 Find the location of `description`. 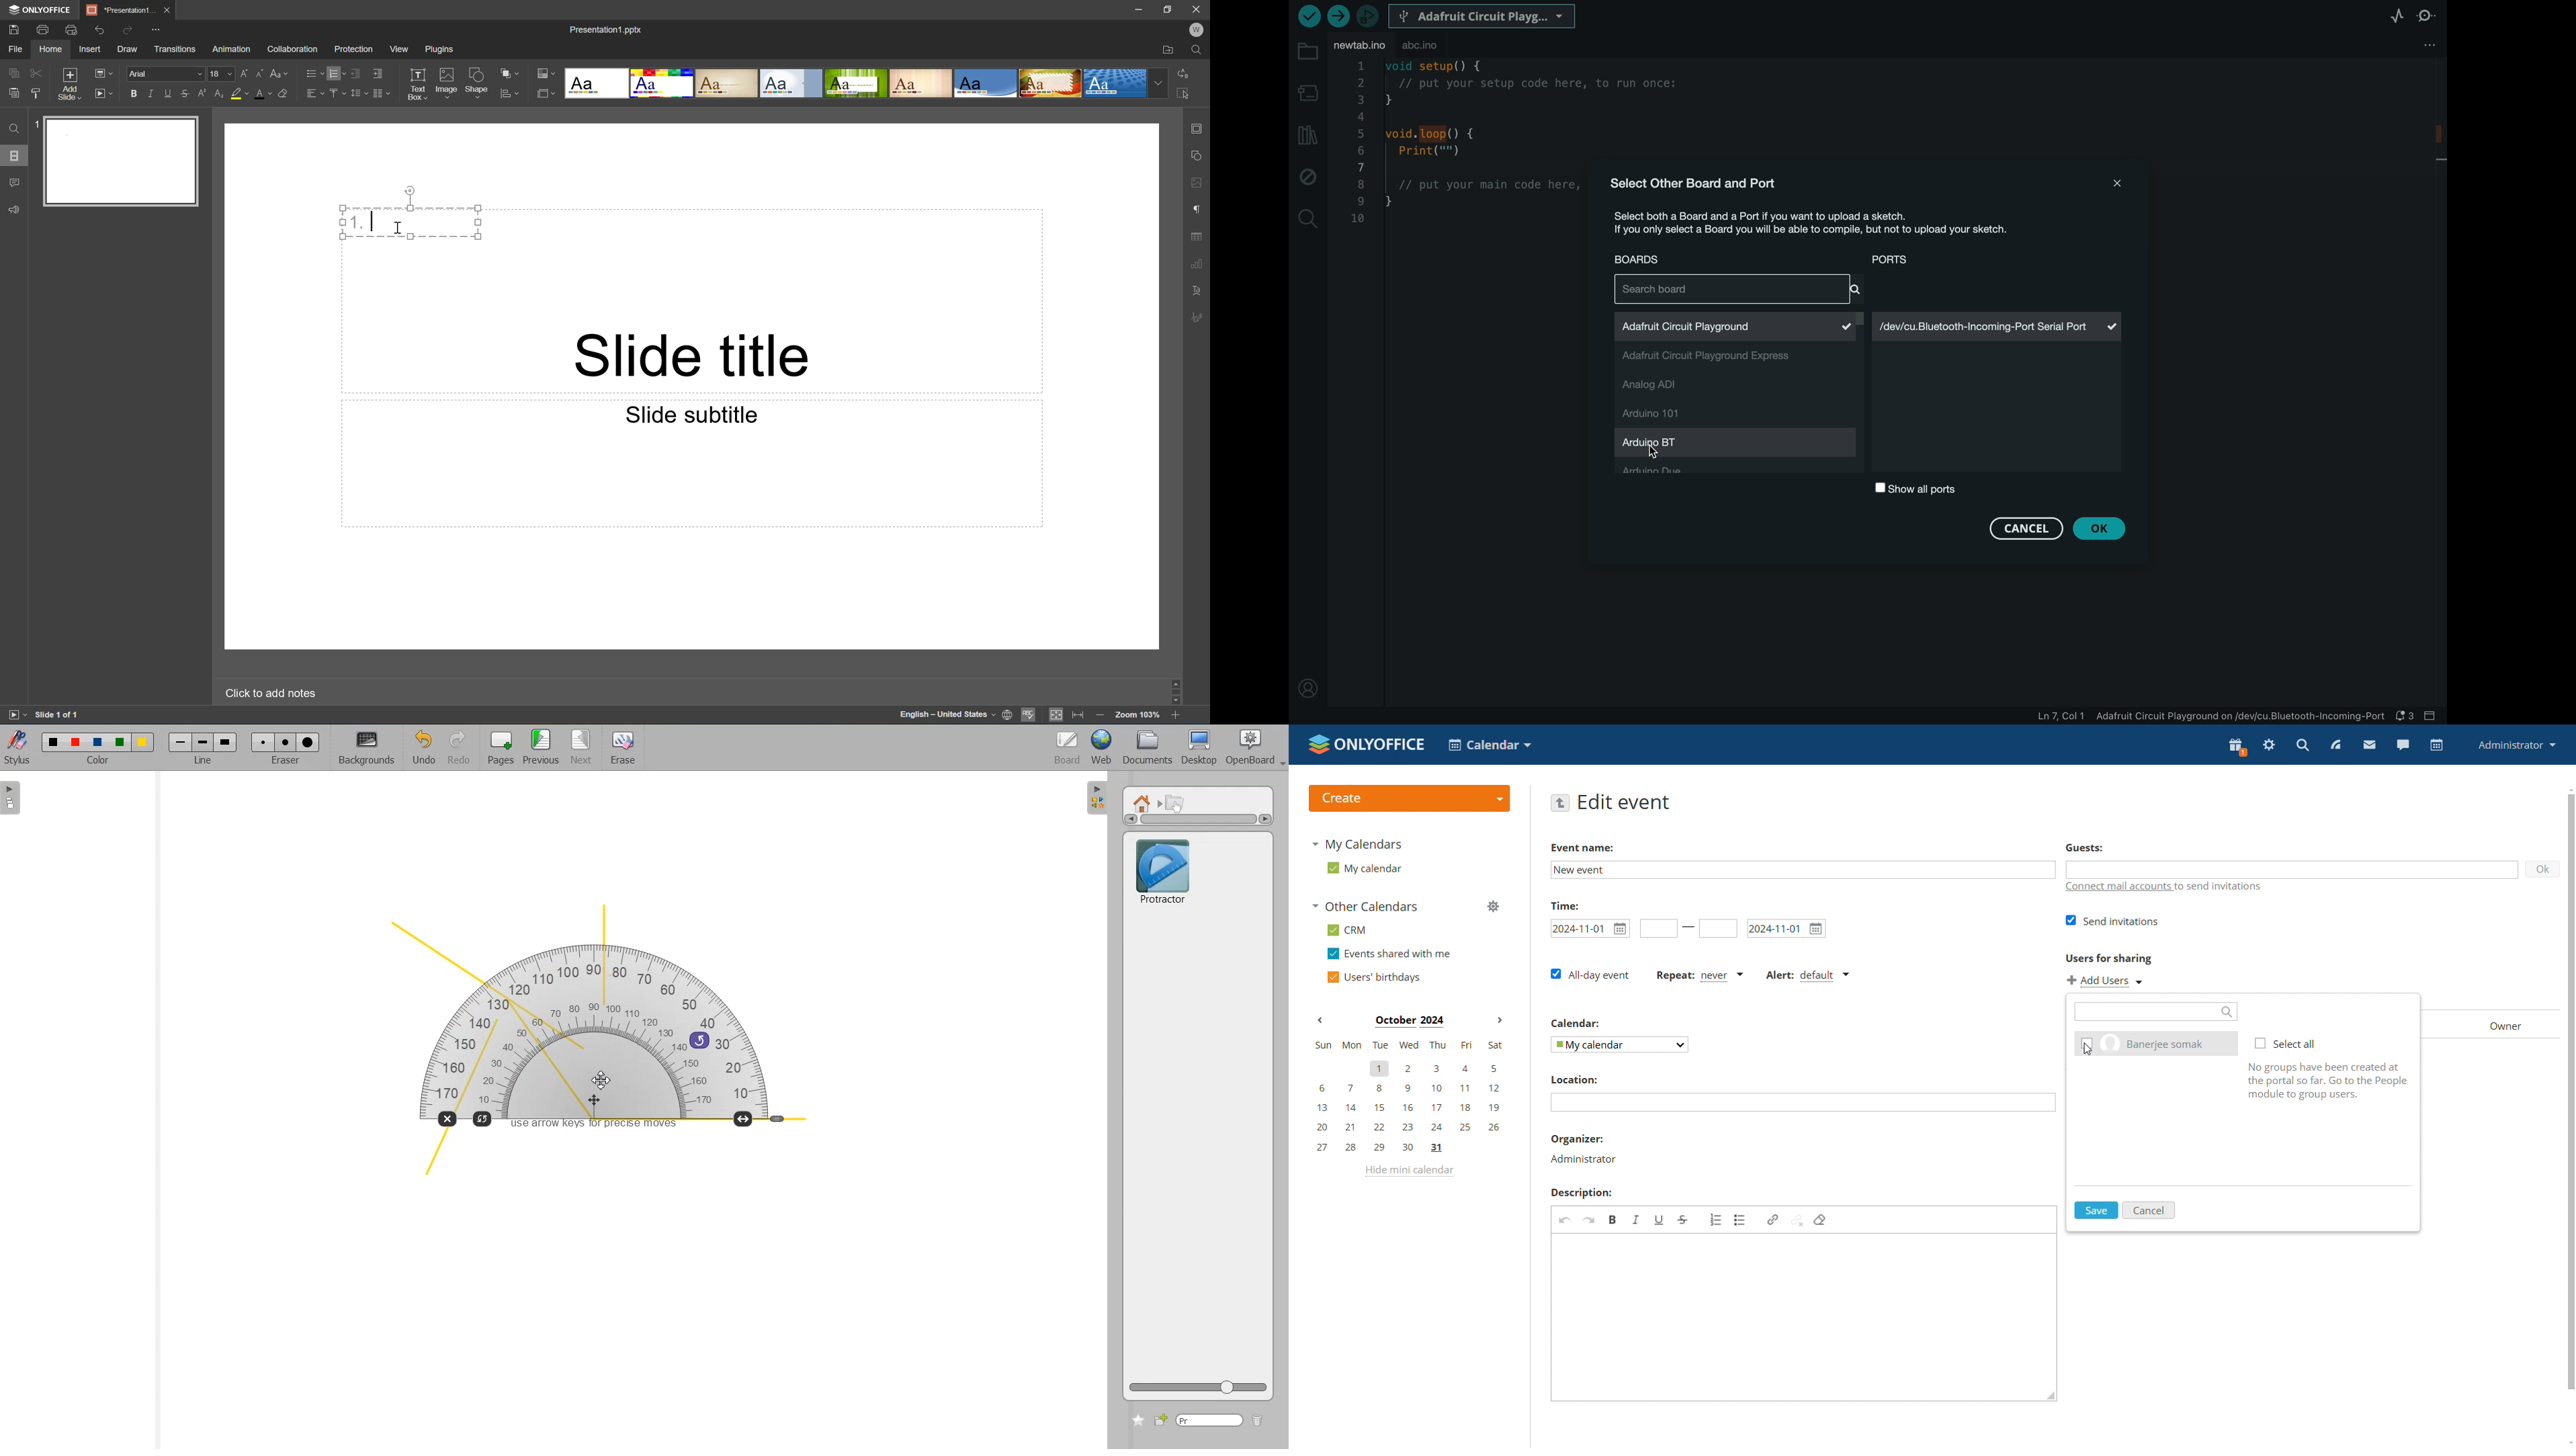

description is located at coordinates (1829, 227).